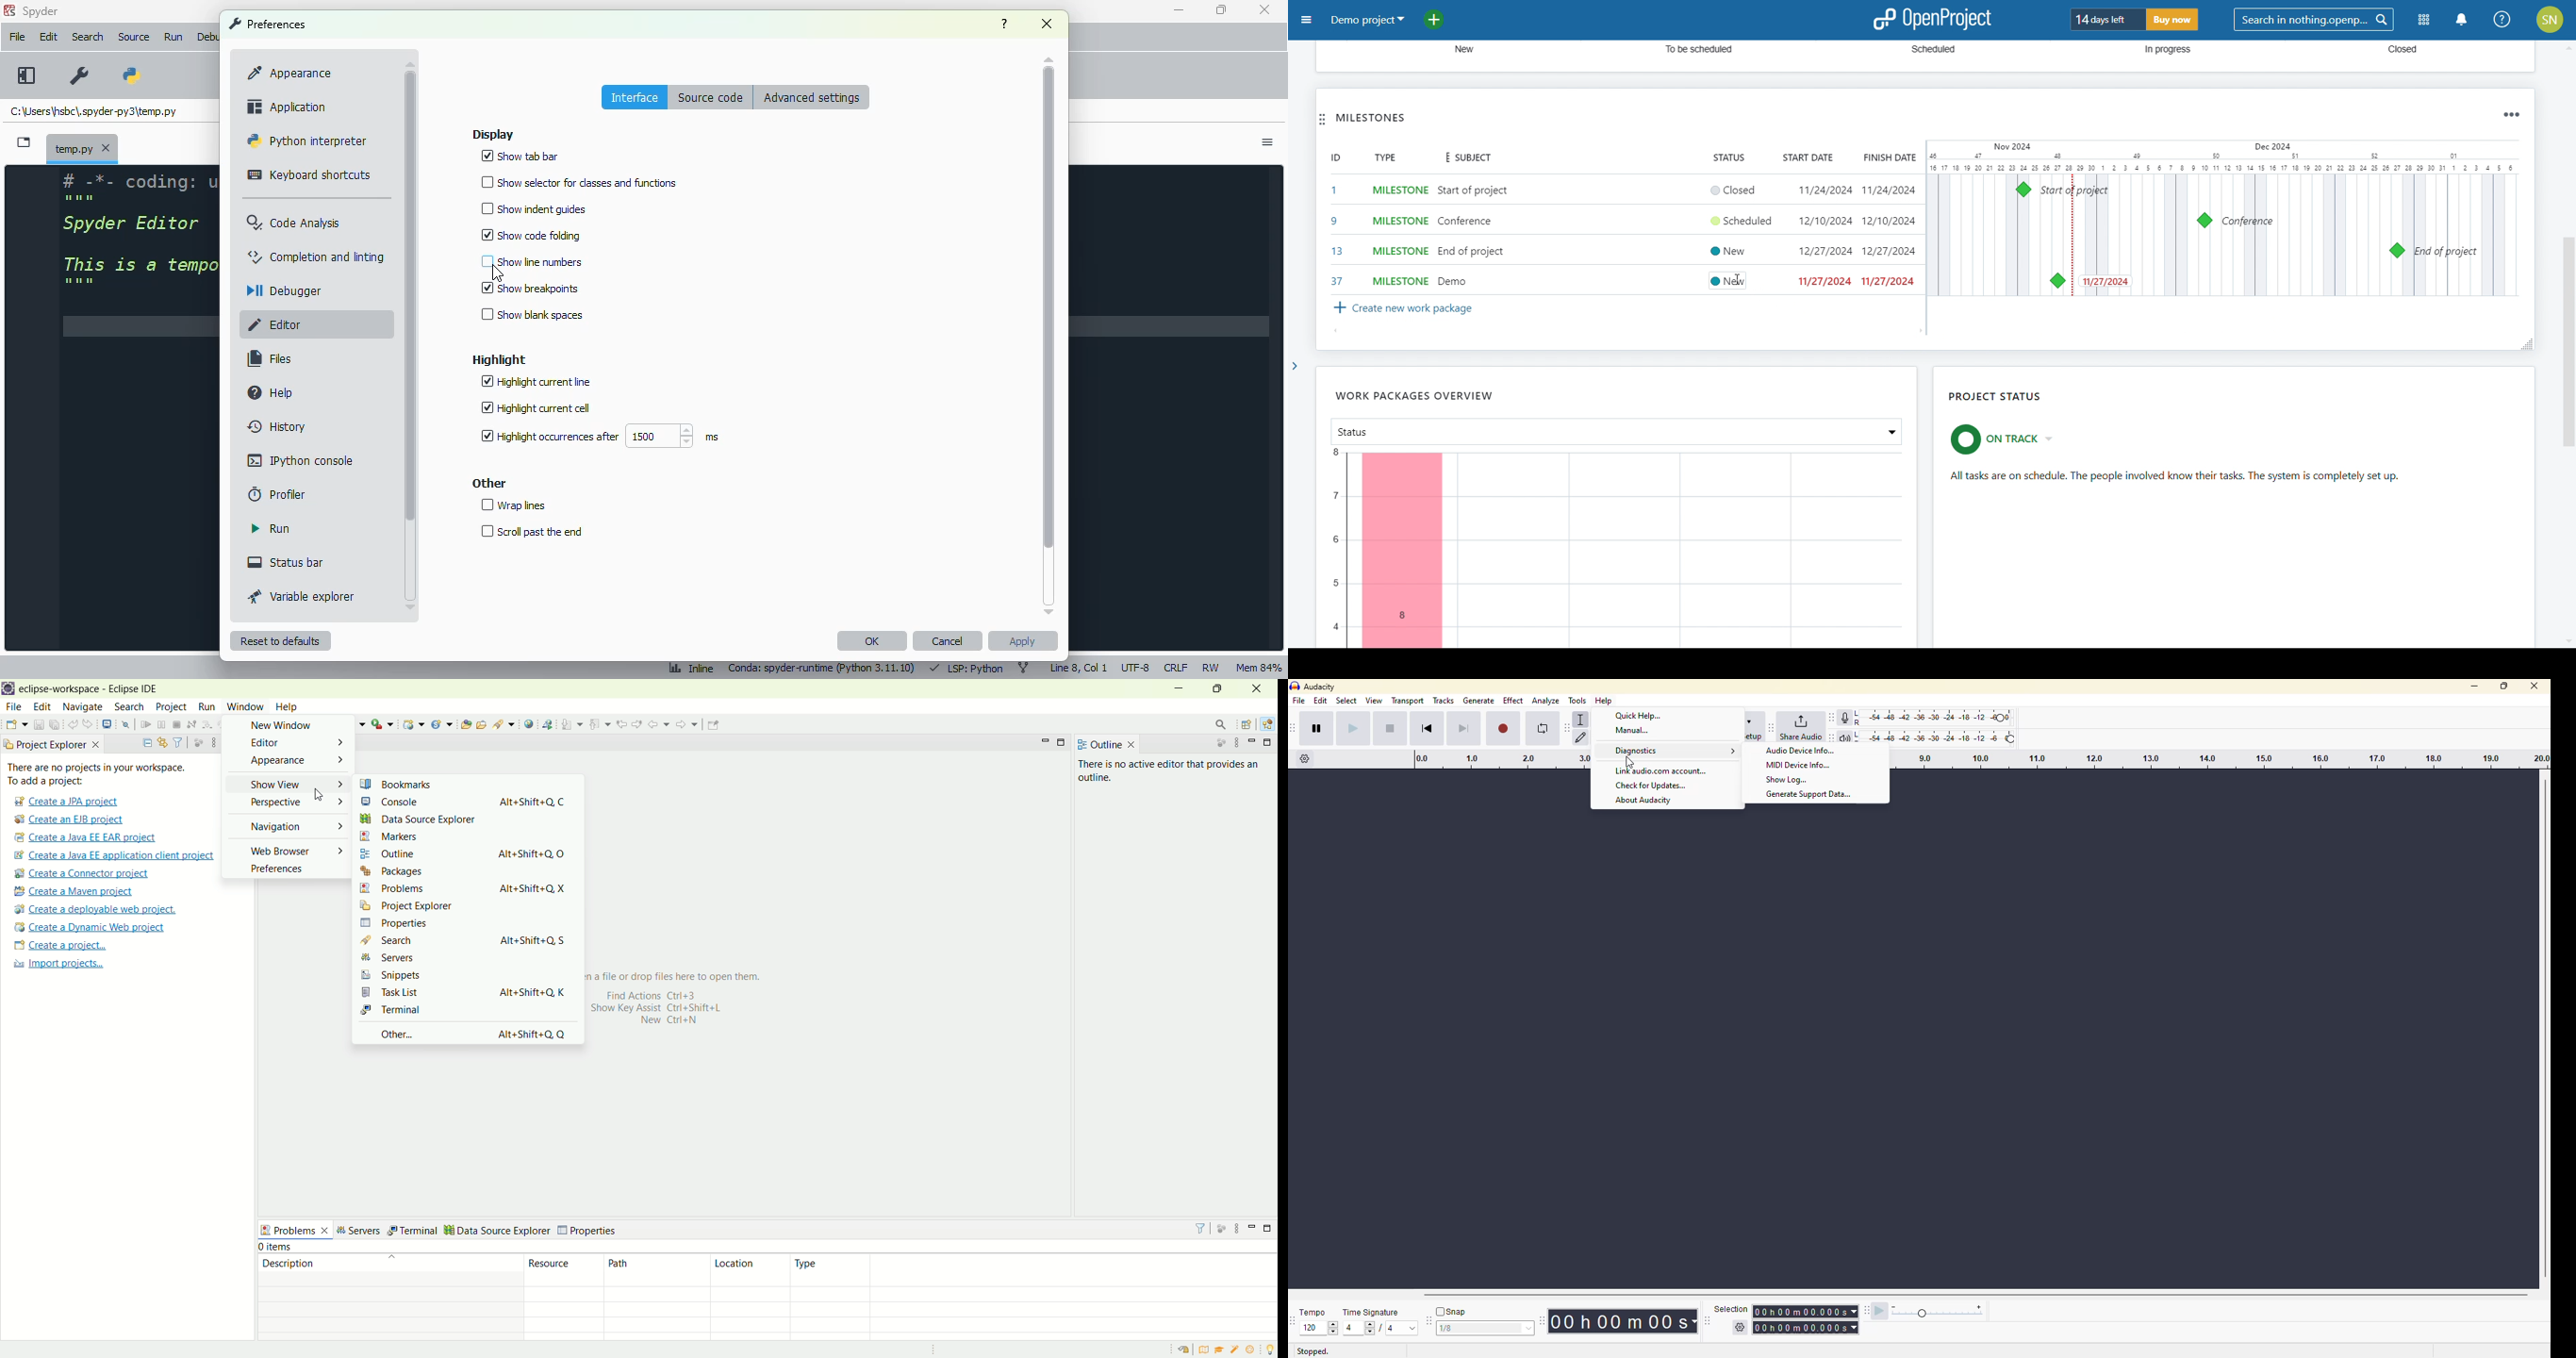  Describe the element at coordinates (1318, 730) in the screenshot. I see `pause` at that location.